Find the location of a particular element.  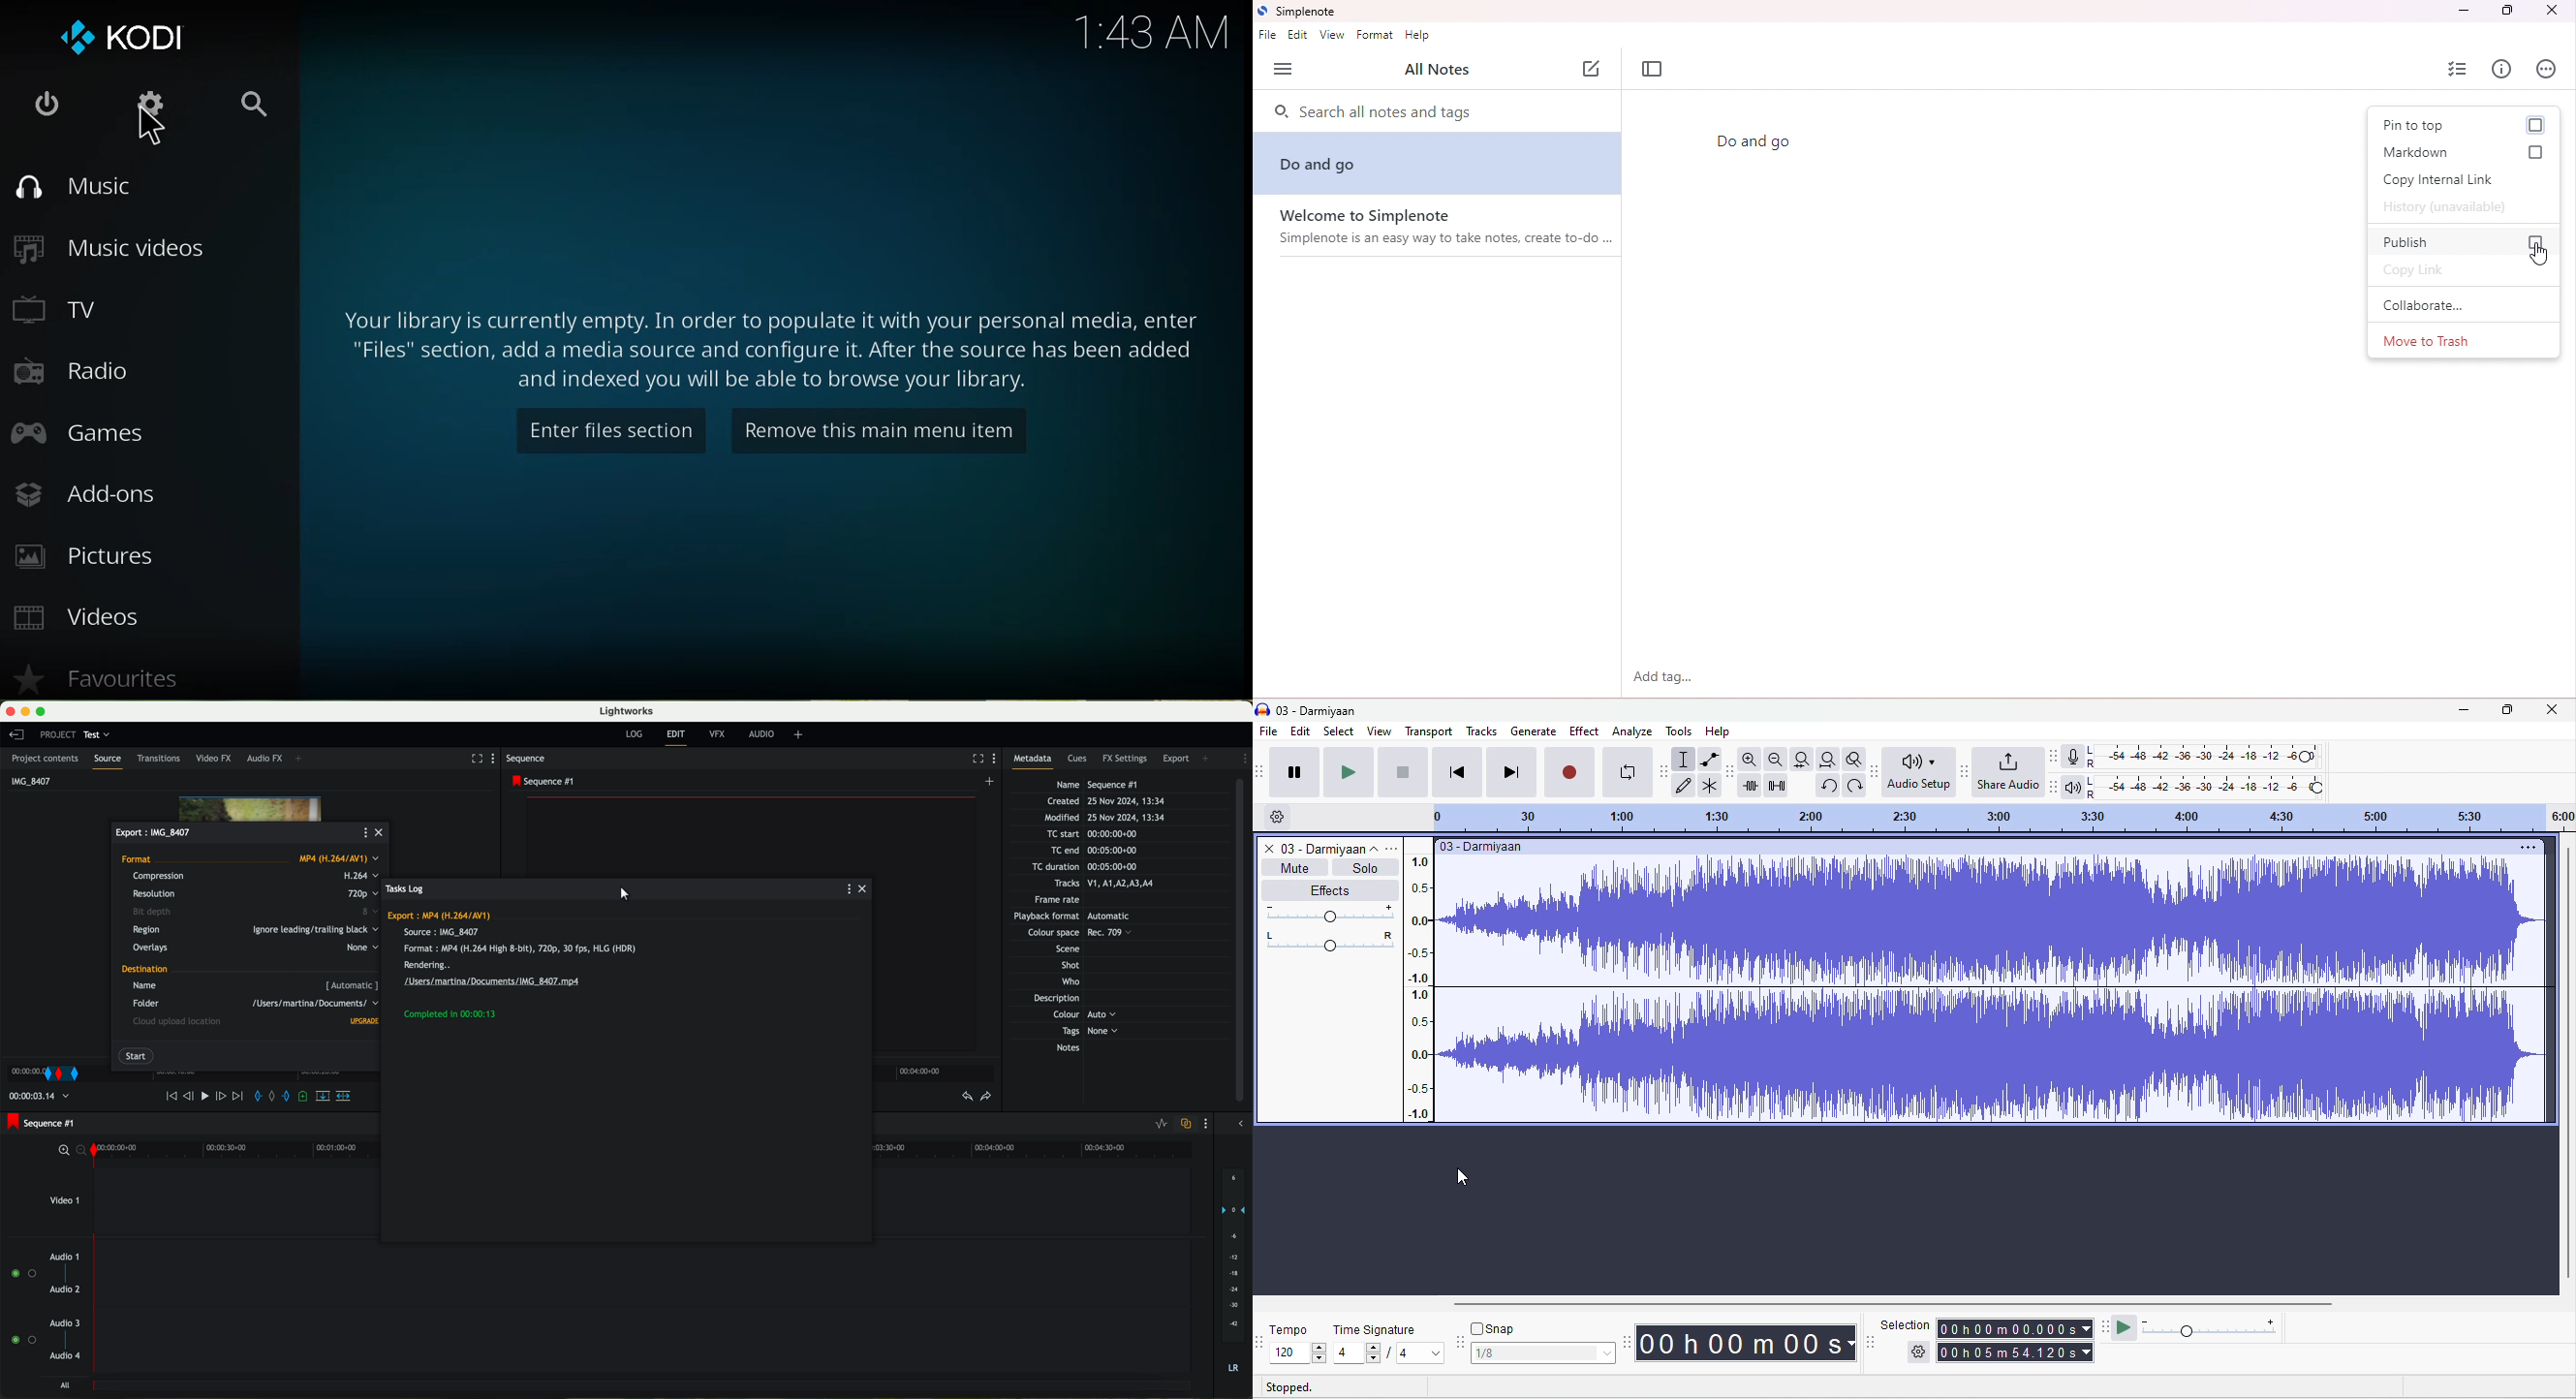

checkbox is located at coordinates (2537, 153).